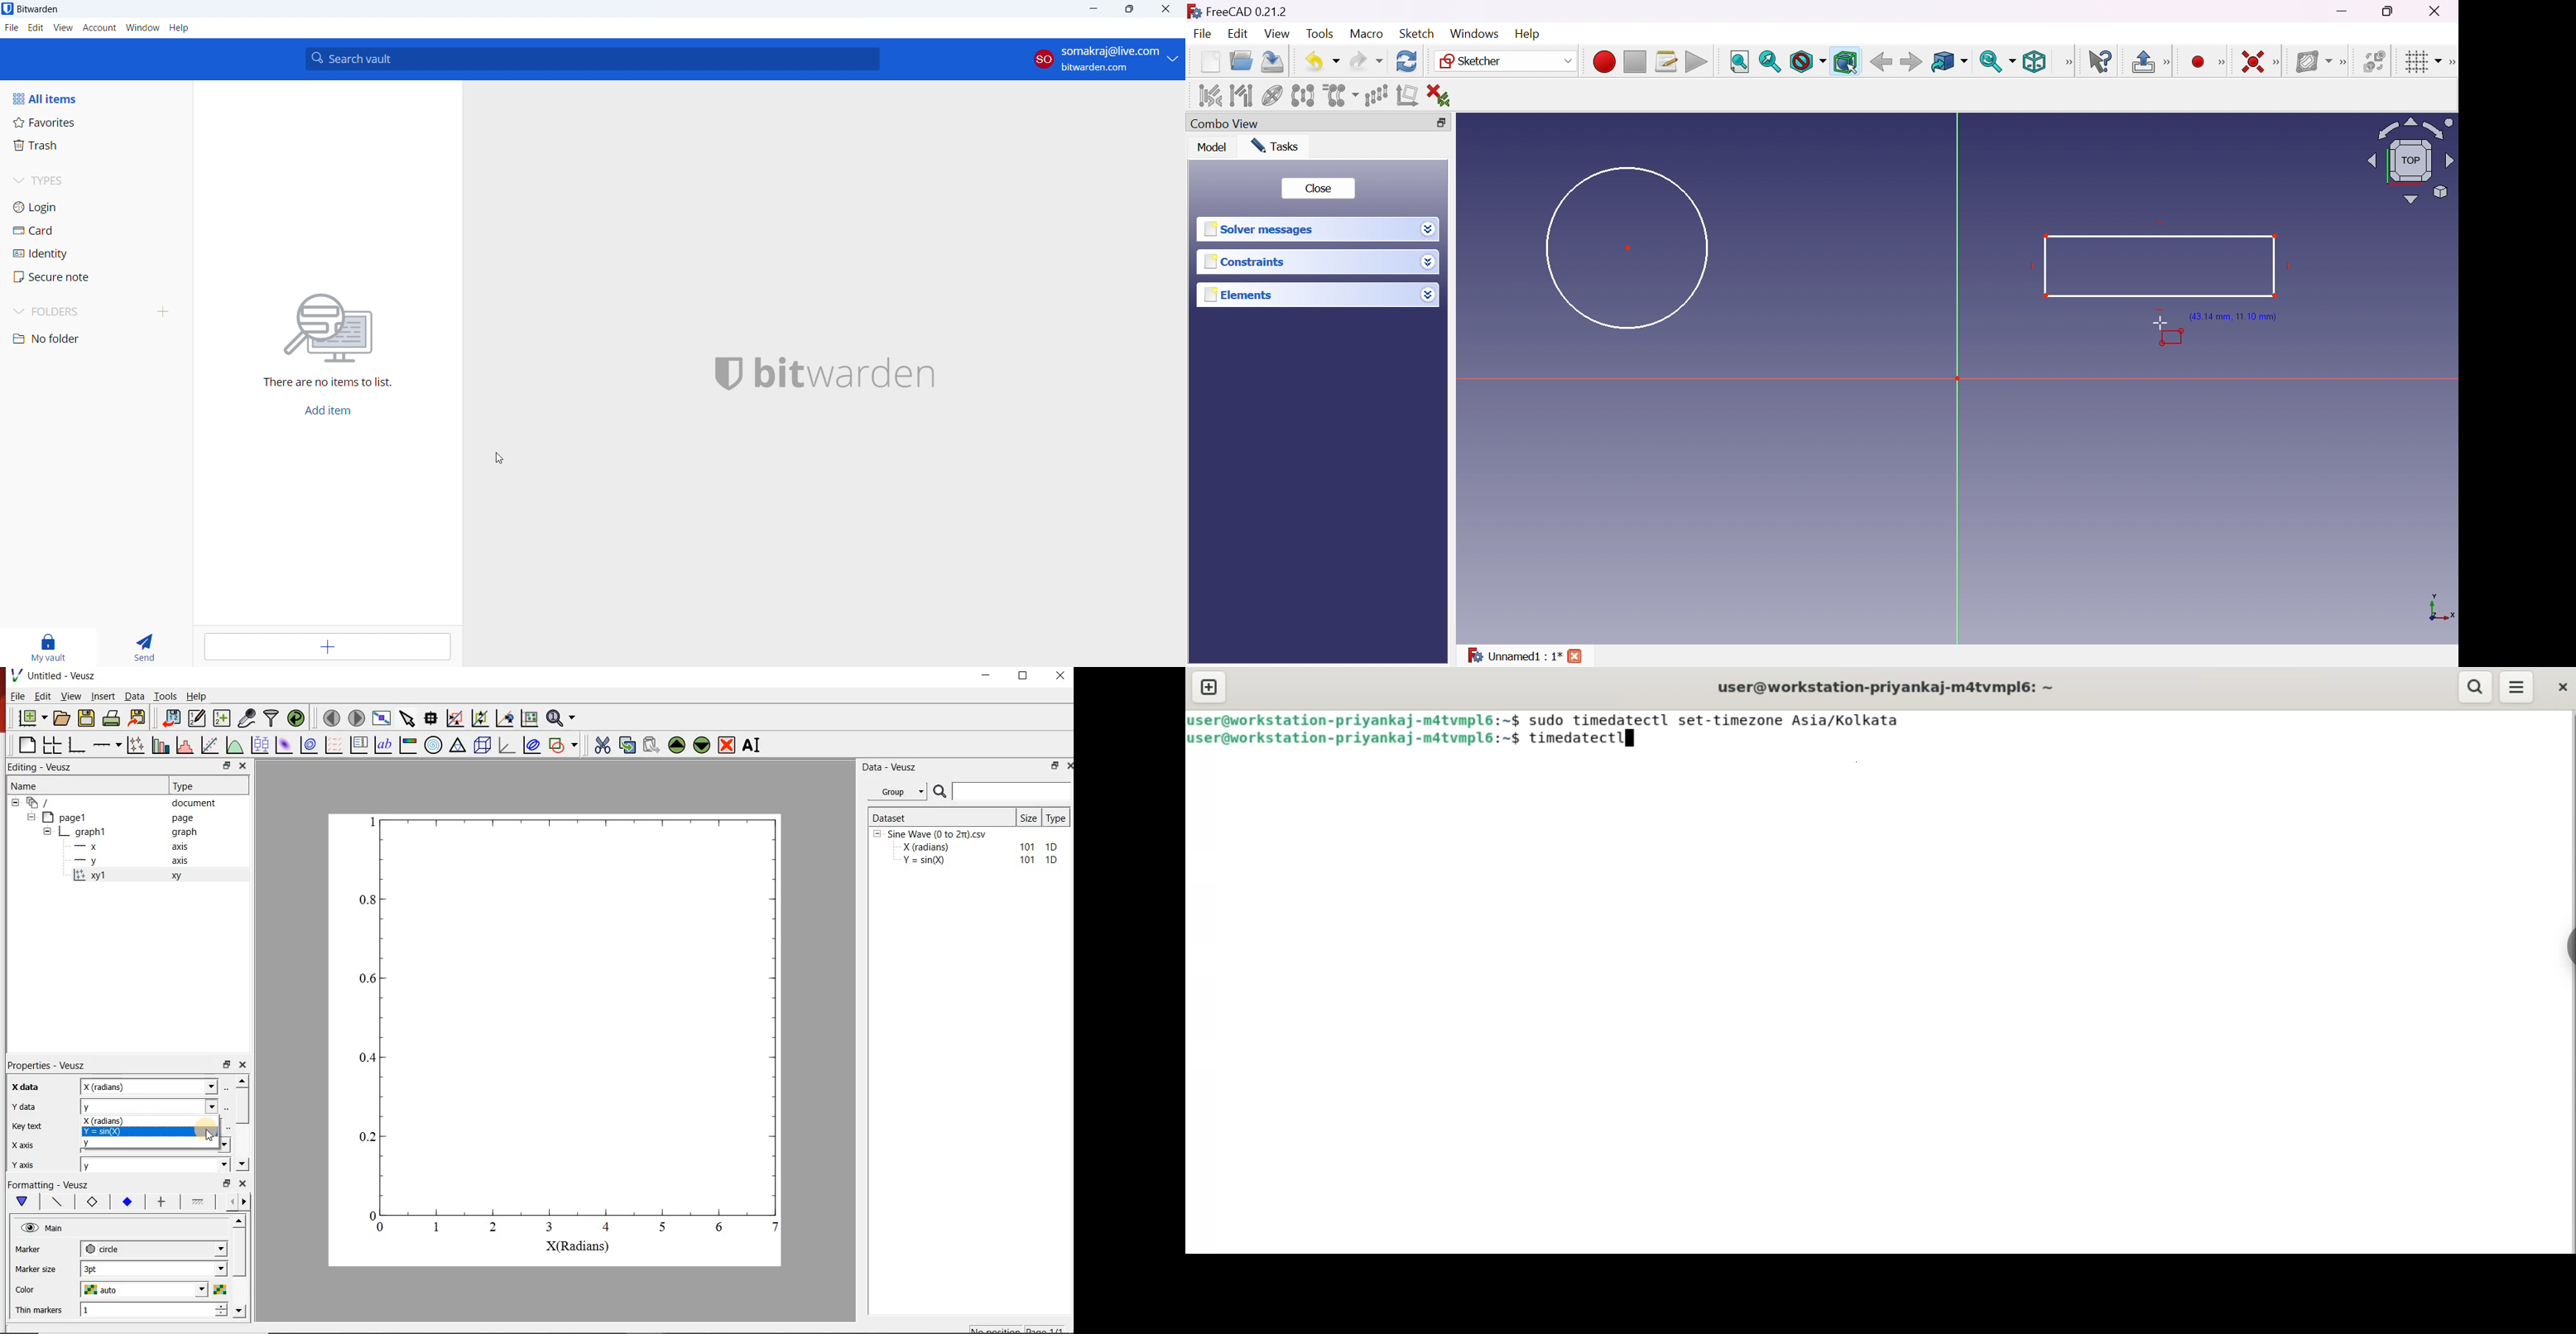 This screenshot has width=2576, height=1344. What do you see at coordinates (2198, 62) in the screenshot?
I see `Create point` at bounding box center [2198, 62].